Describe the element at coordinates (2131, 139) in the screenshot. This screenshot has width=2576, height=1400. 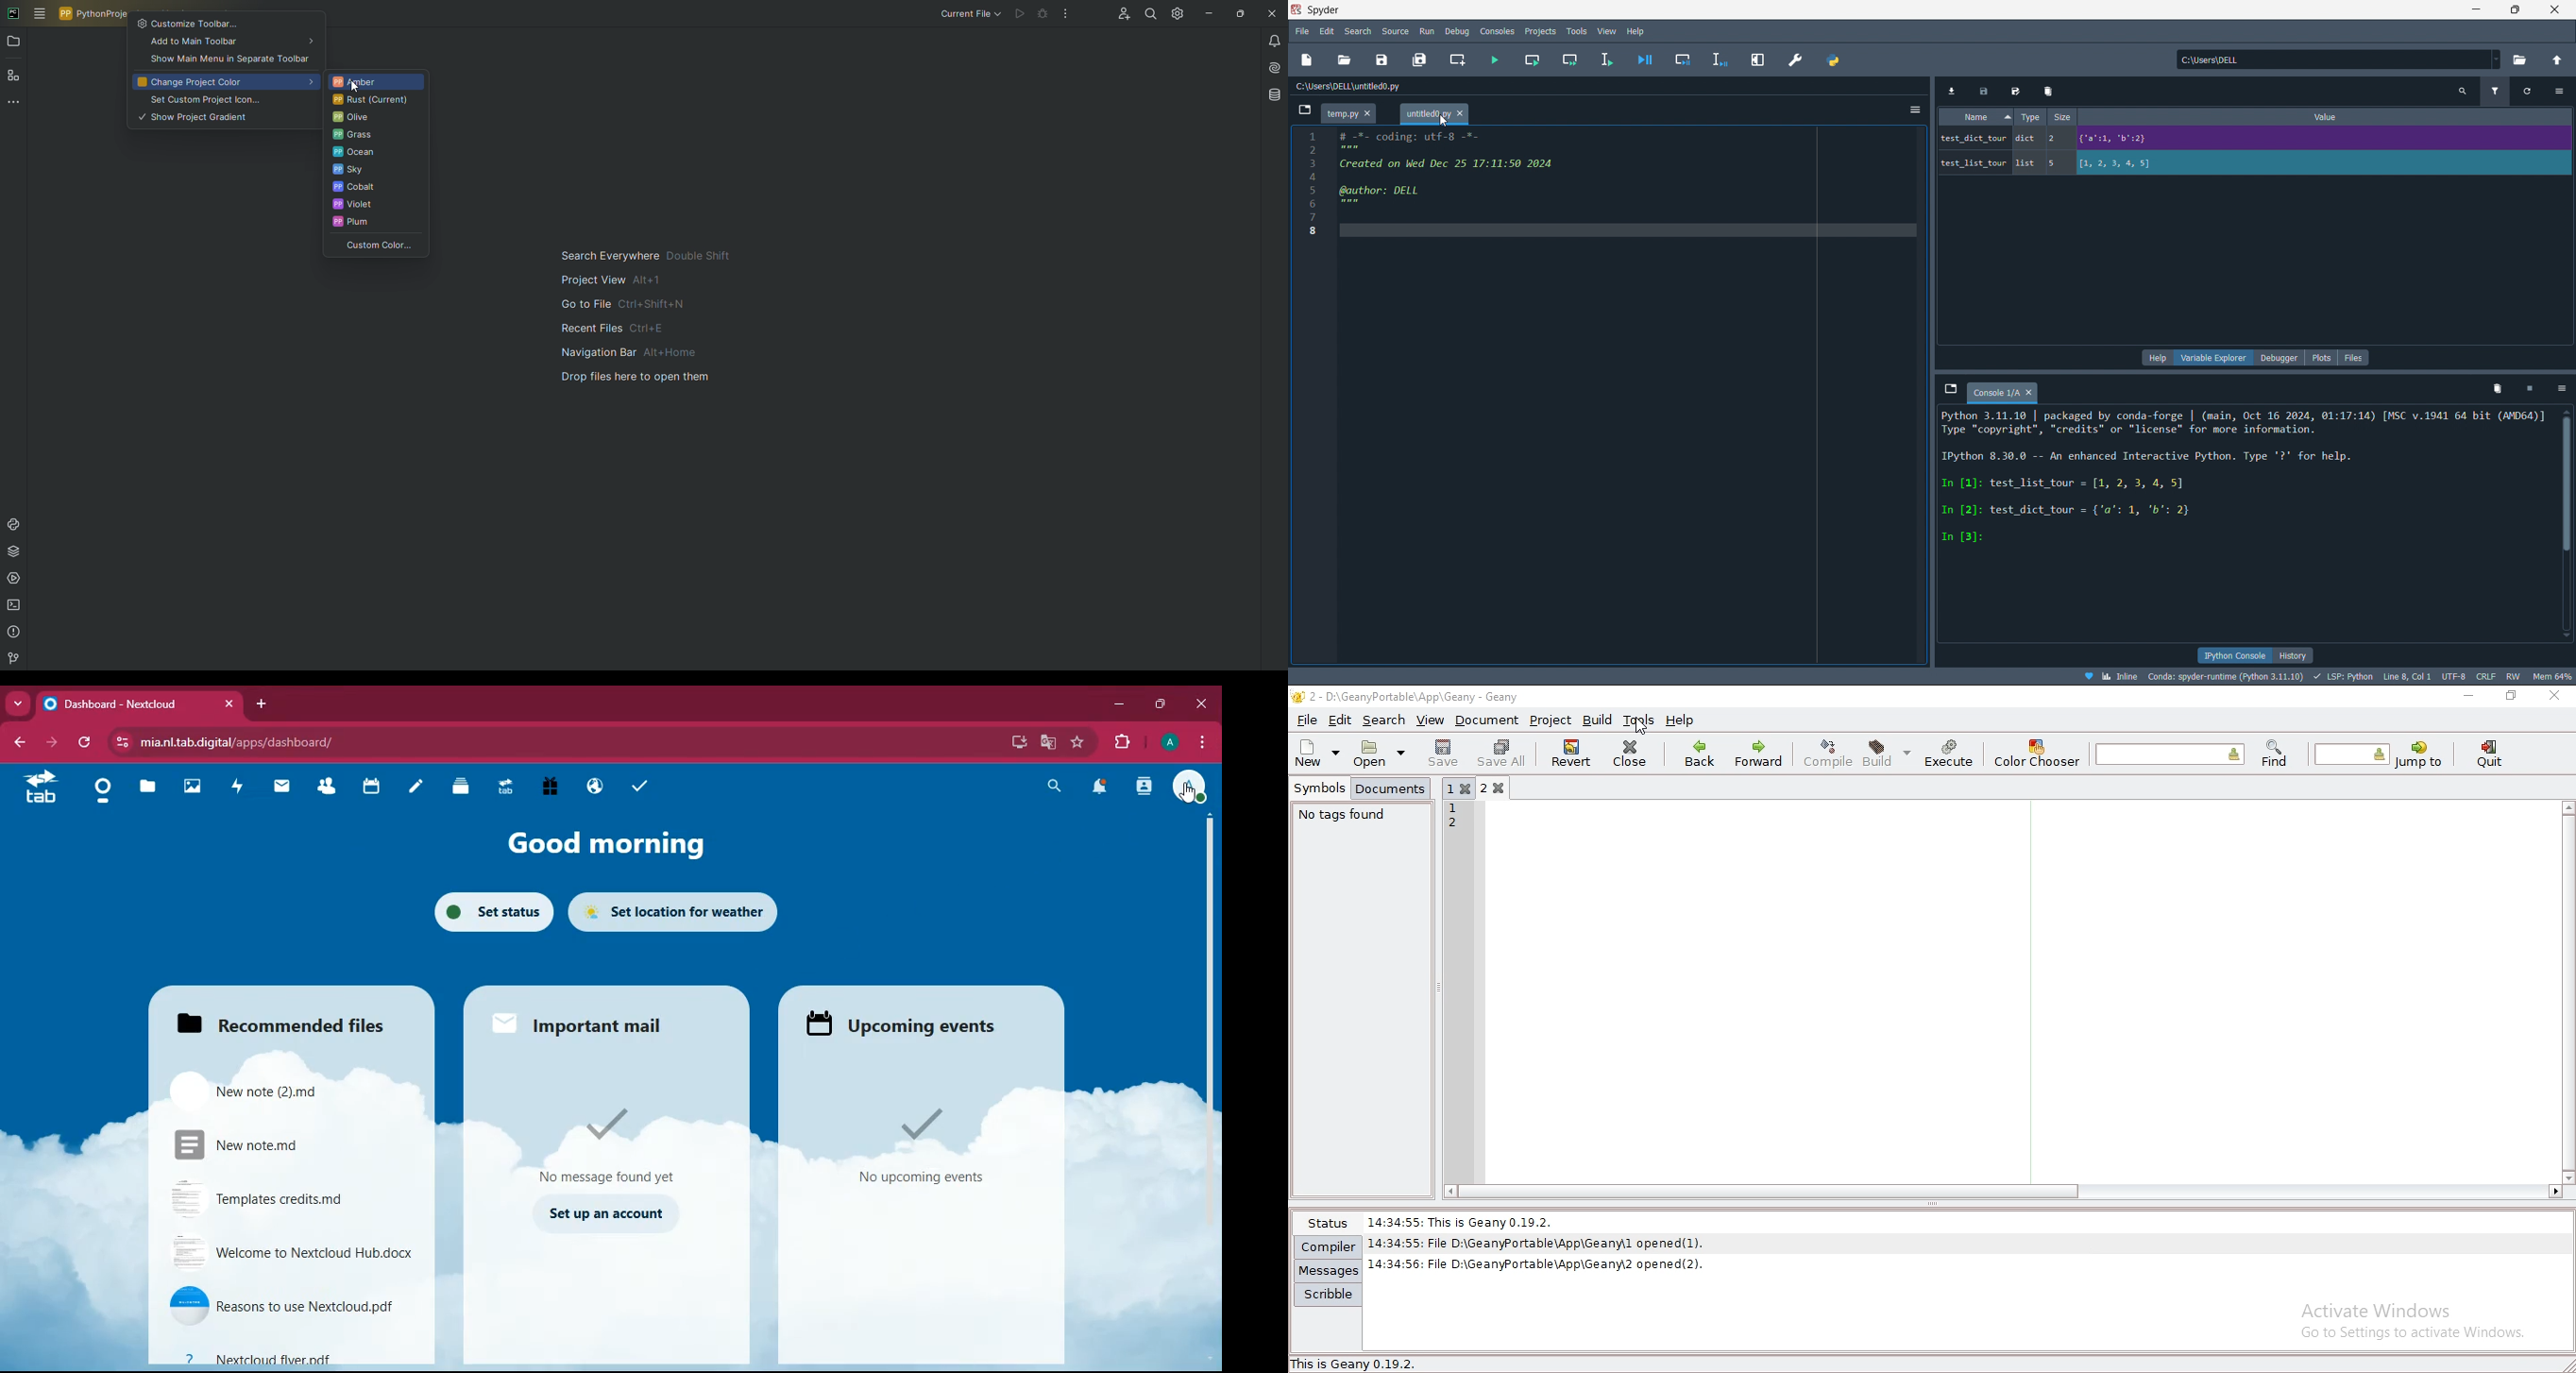
I see `test dict tour dict 2 {'a':1, 'b':2}` at that location.